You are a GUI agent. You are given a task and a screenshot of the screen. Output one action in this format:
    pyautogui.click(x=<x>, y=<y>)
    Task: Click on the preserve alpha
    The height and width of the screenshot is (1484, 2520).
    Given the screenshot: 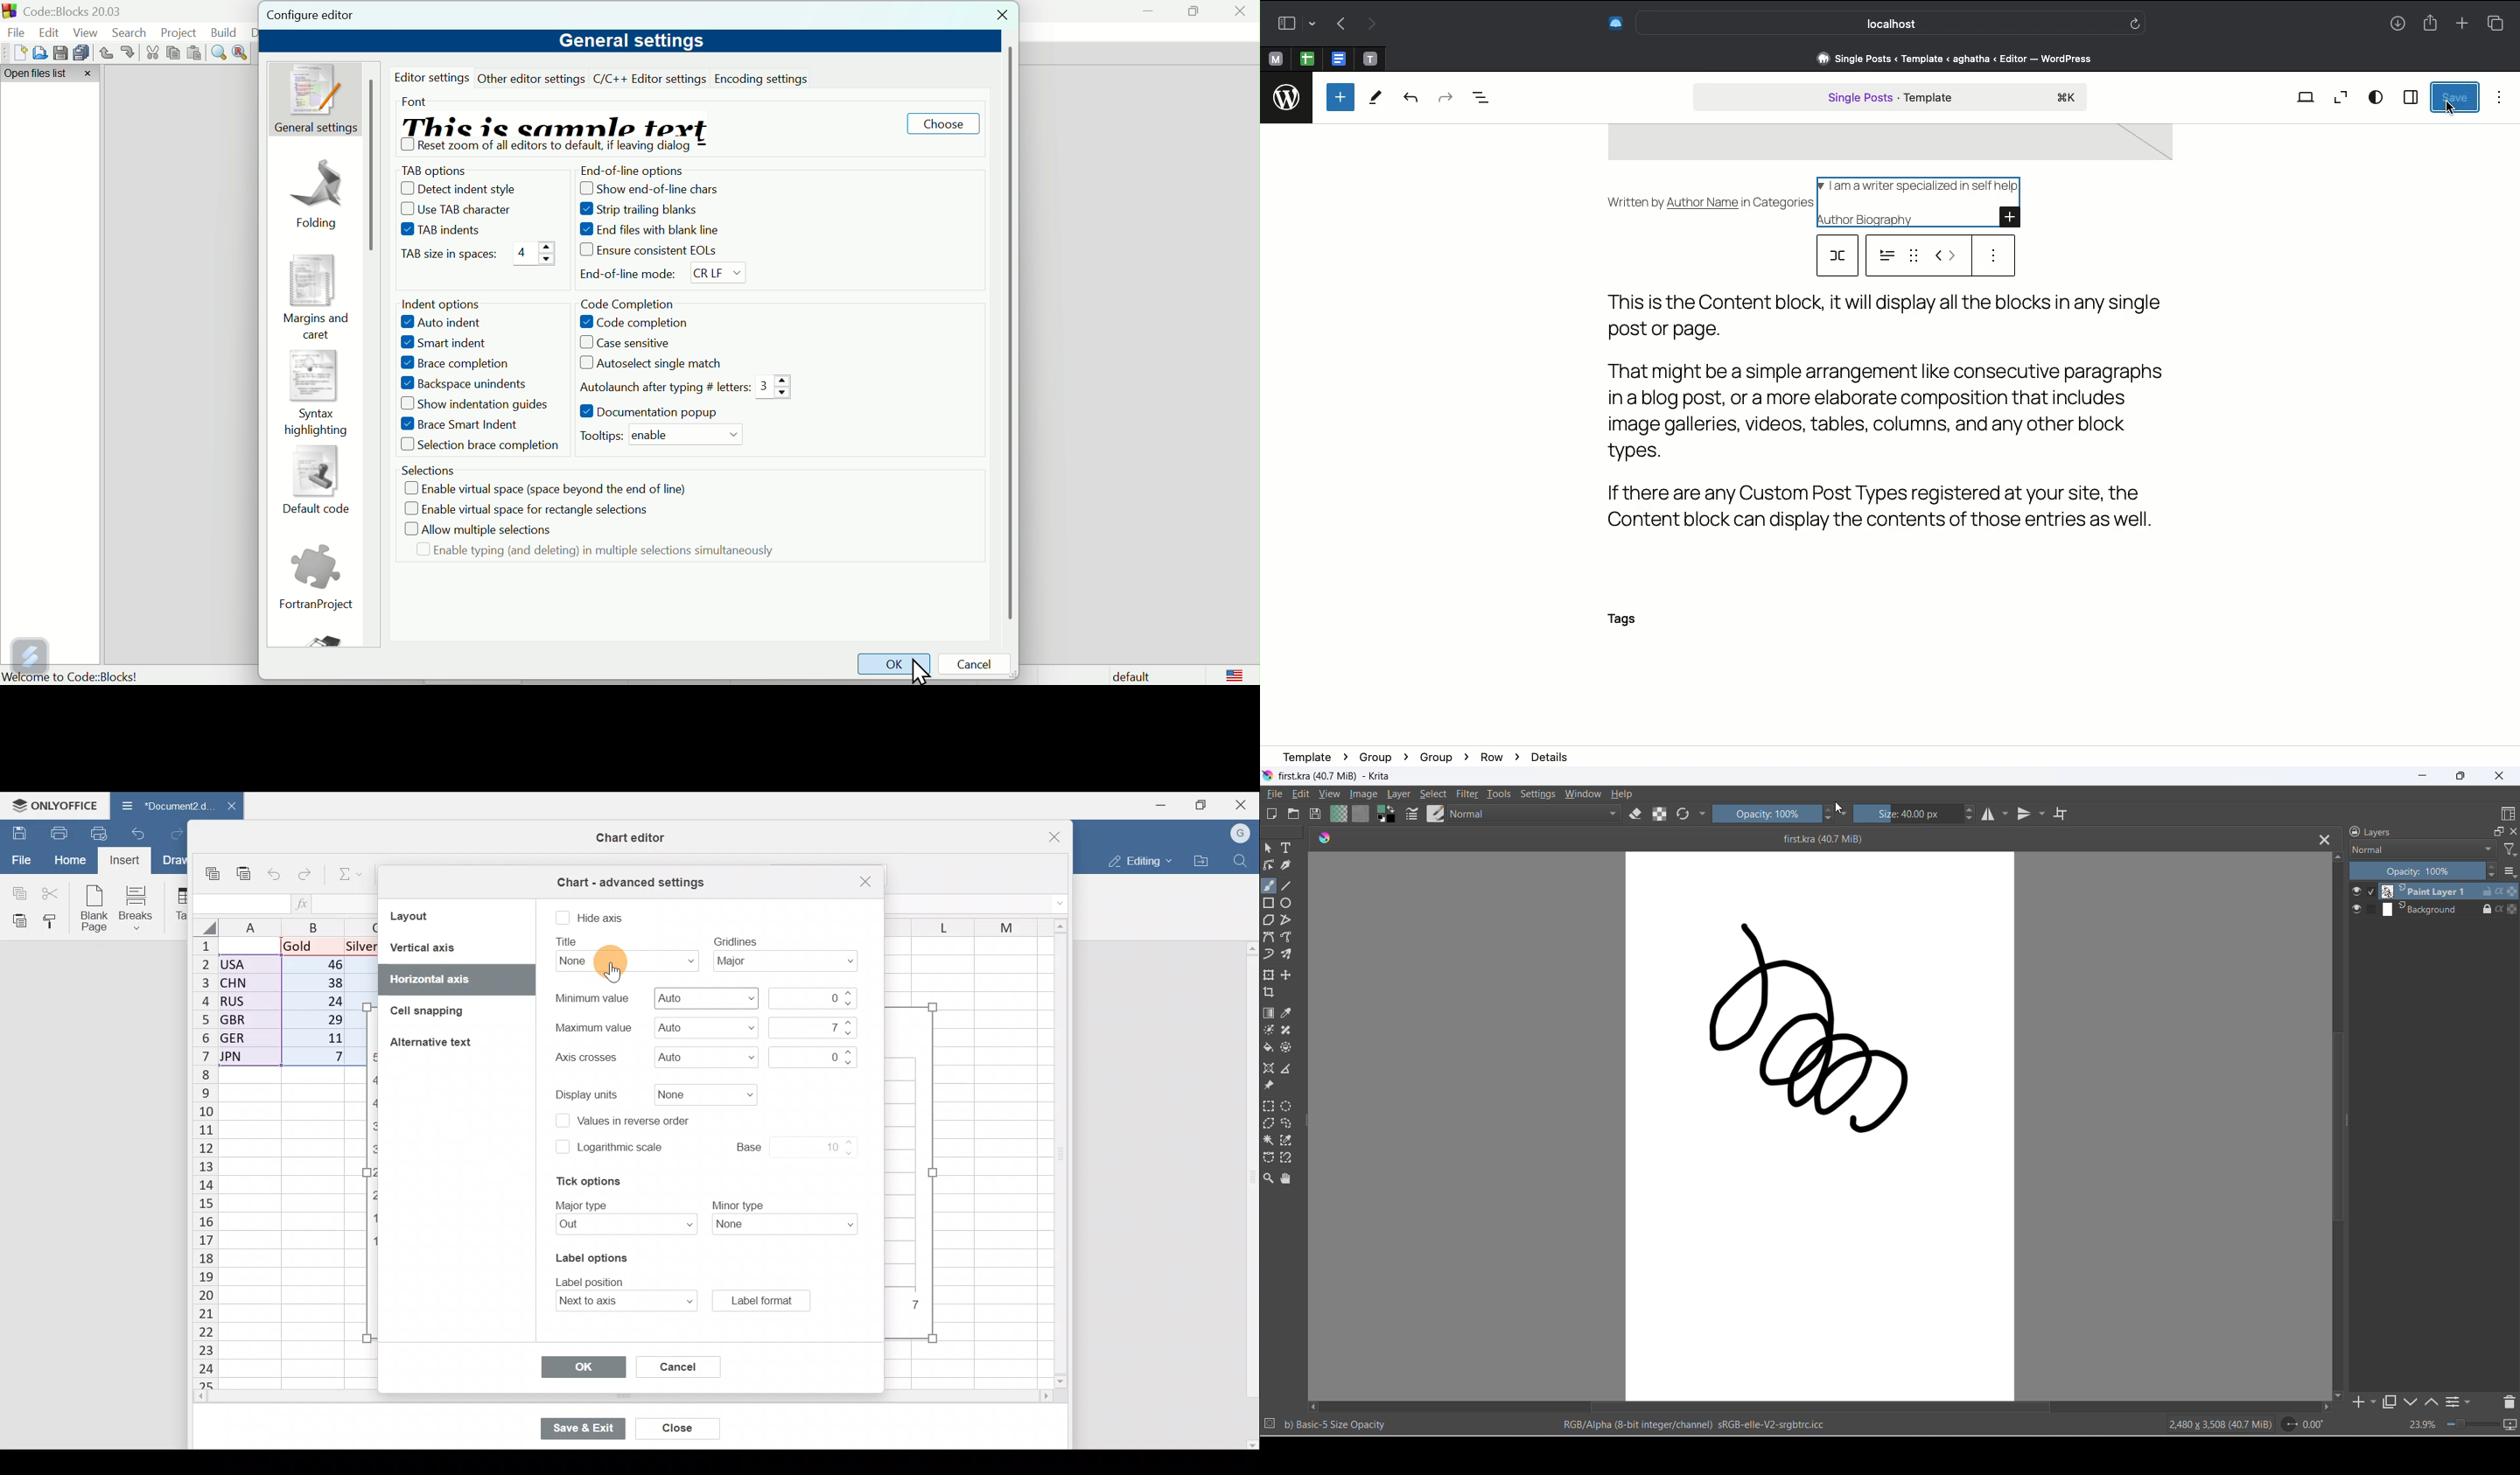 What is the action you would take?
    pyautogui.click(x=1660, y=814)
    